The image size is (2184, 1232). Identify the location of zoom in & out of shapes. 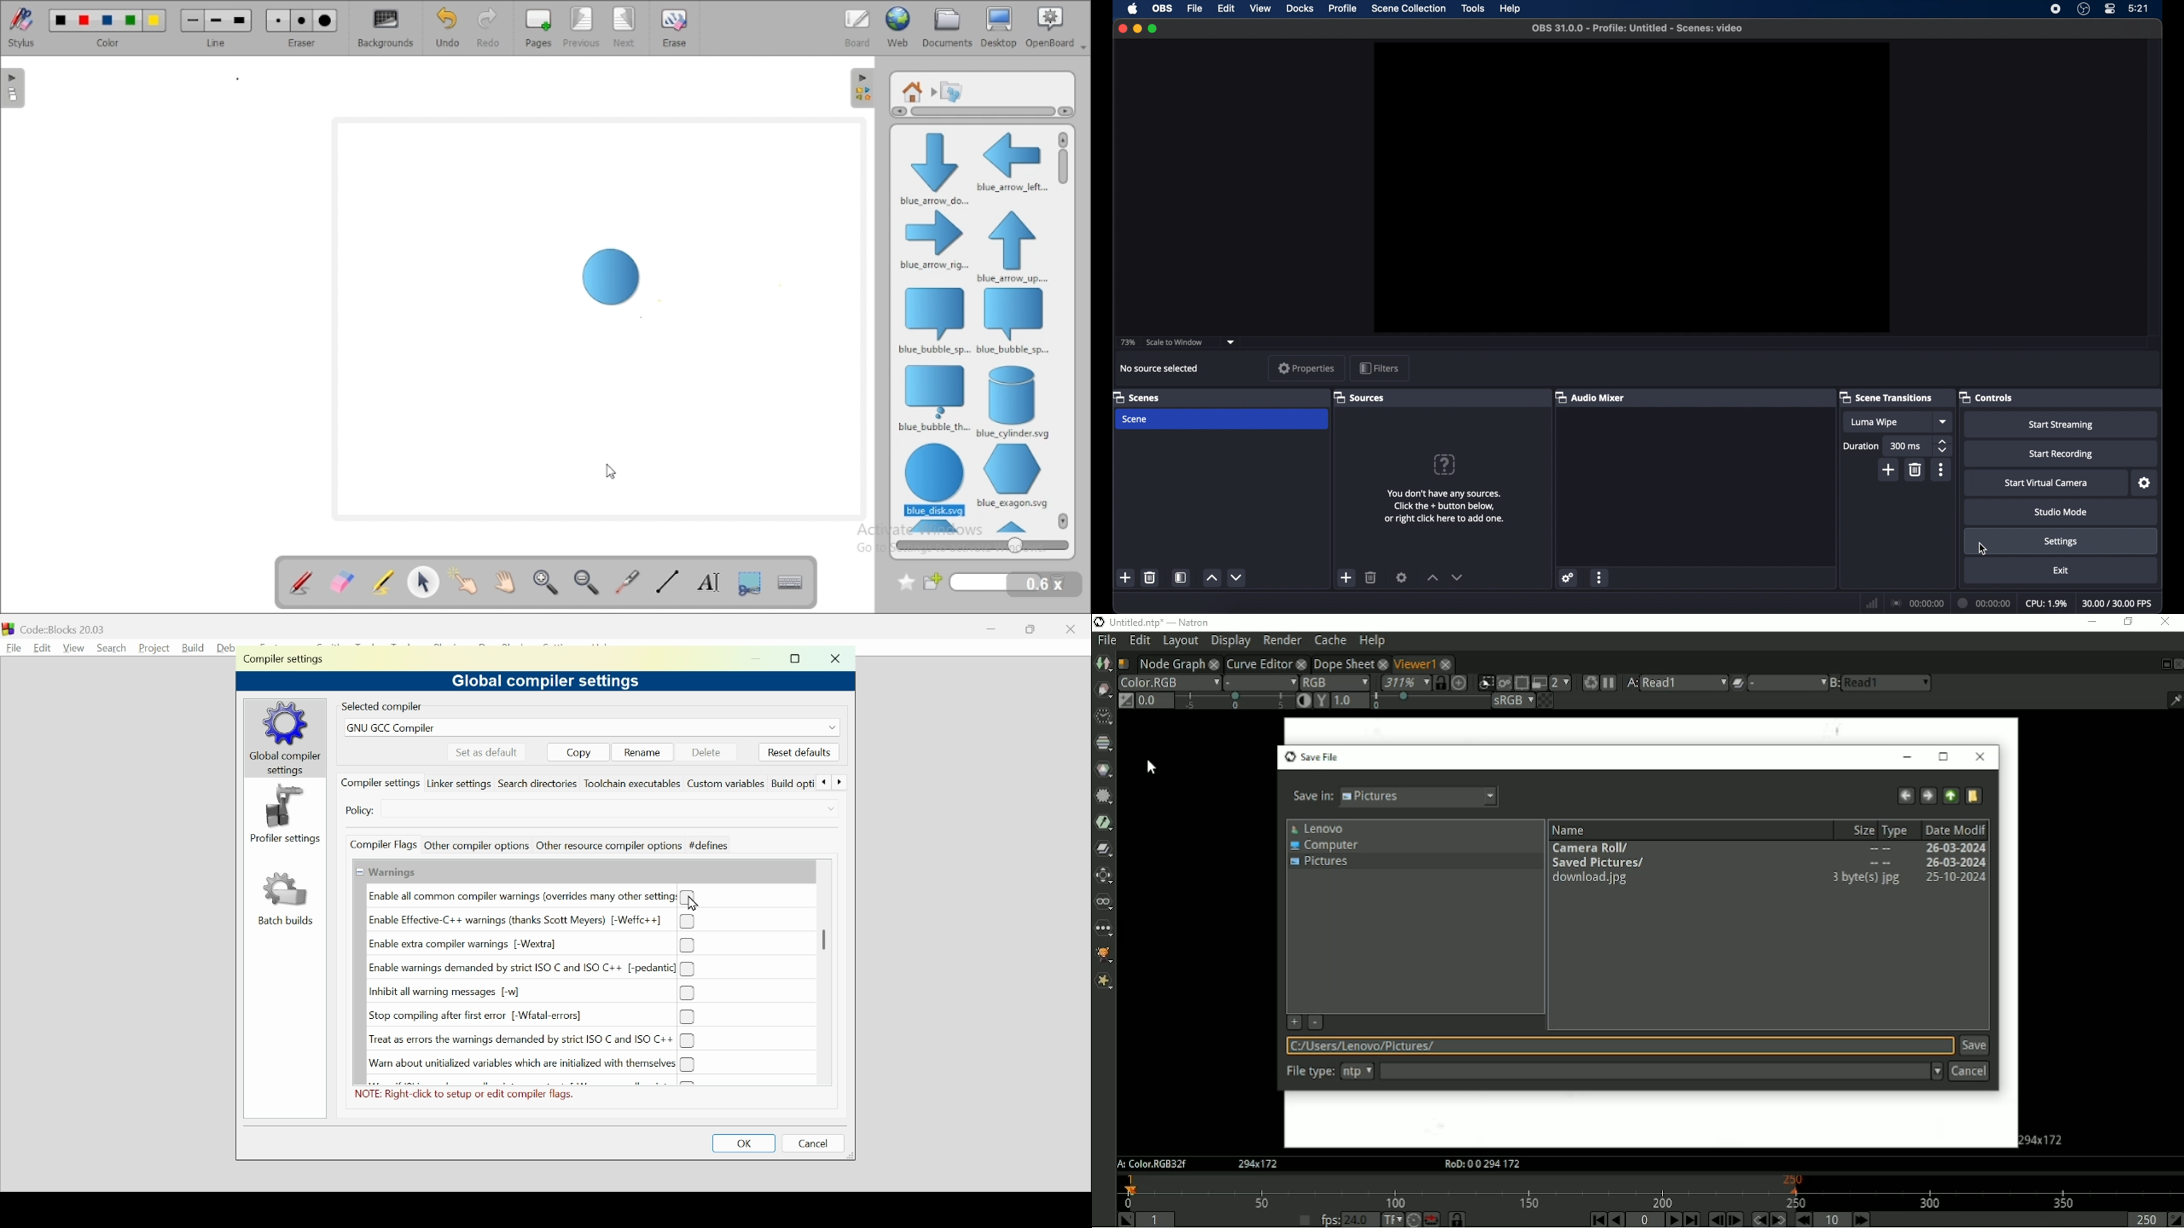
(982, 545).